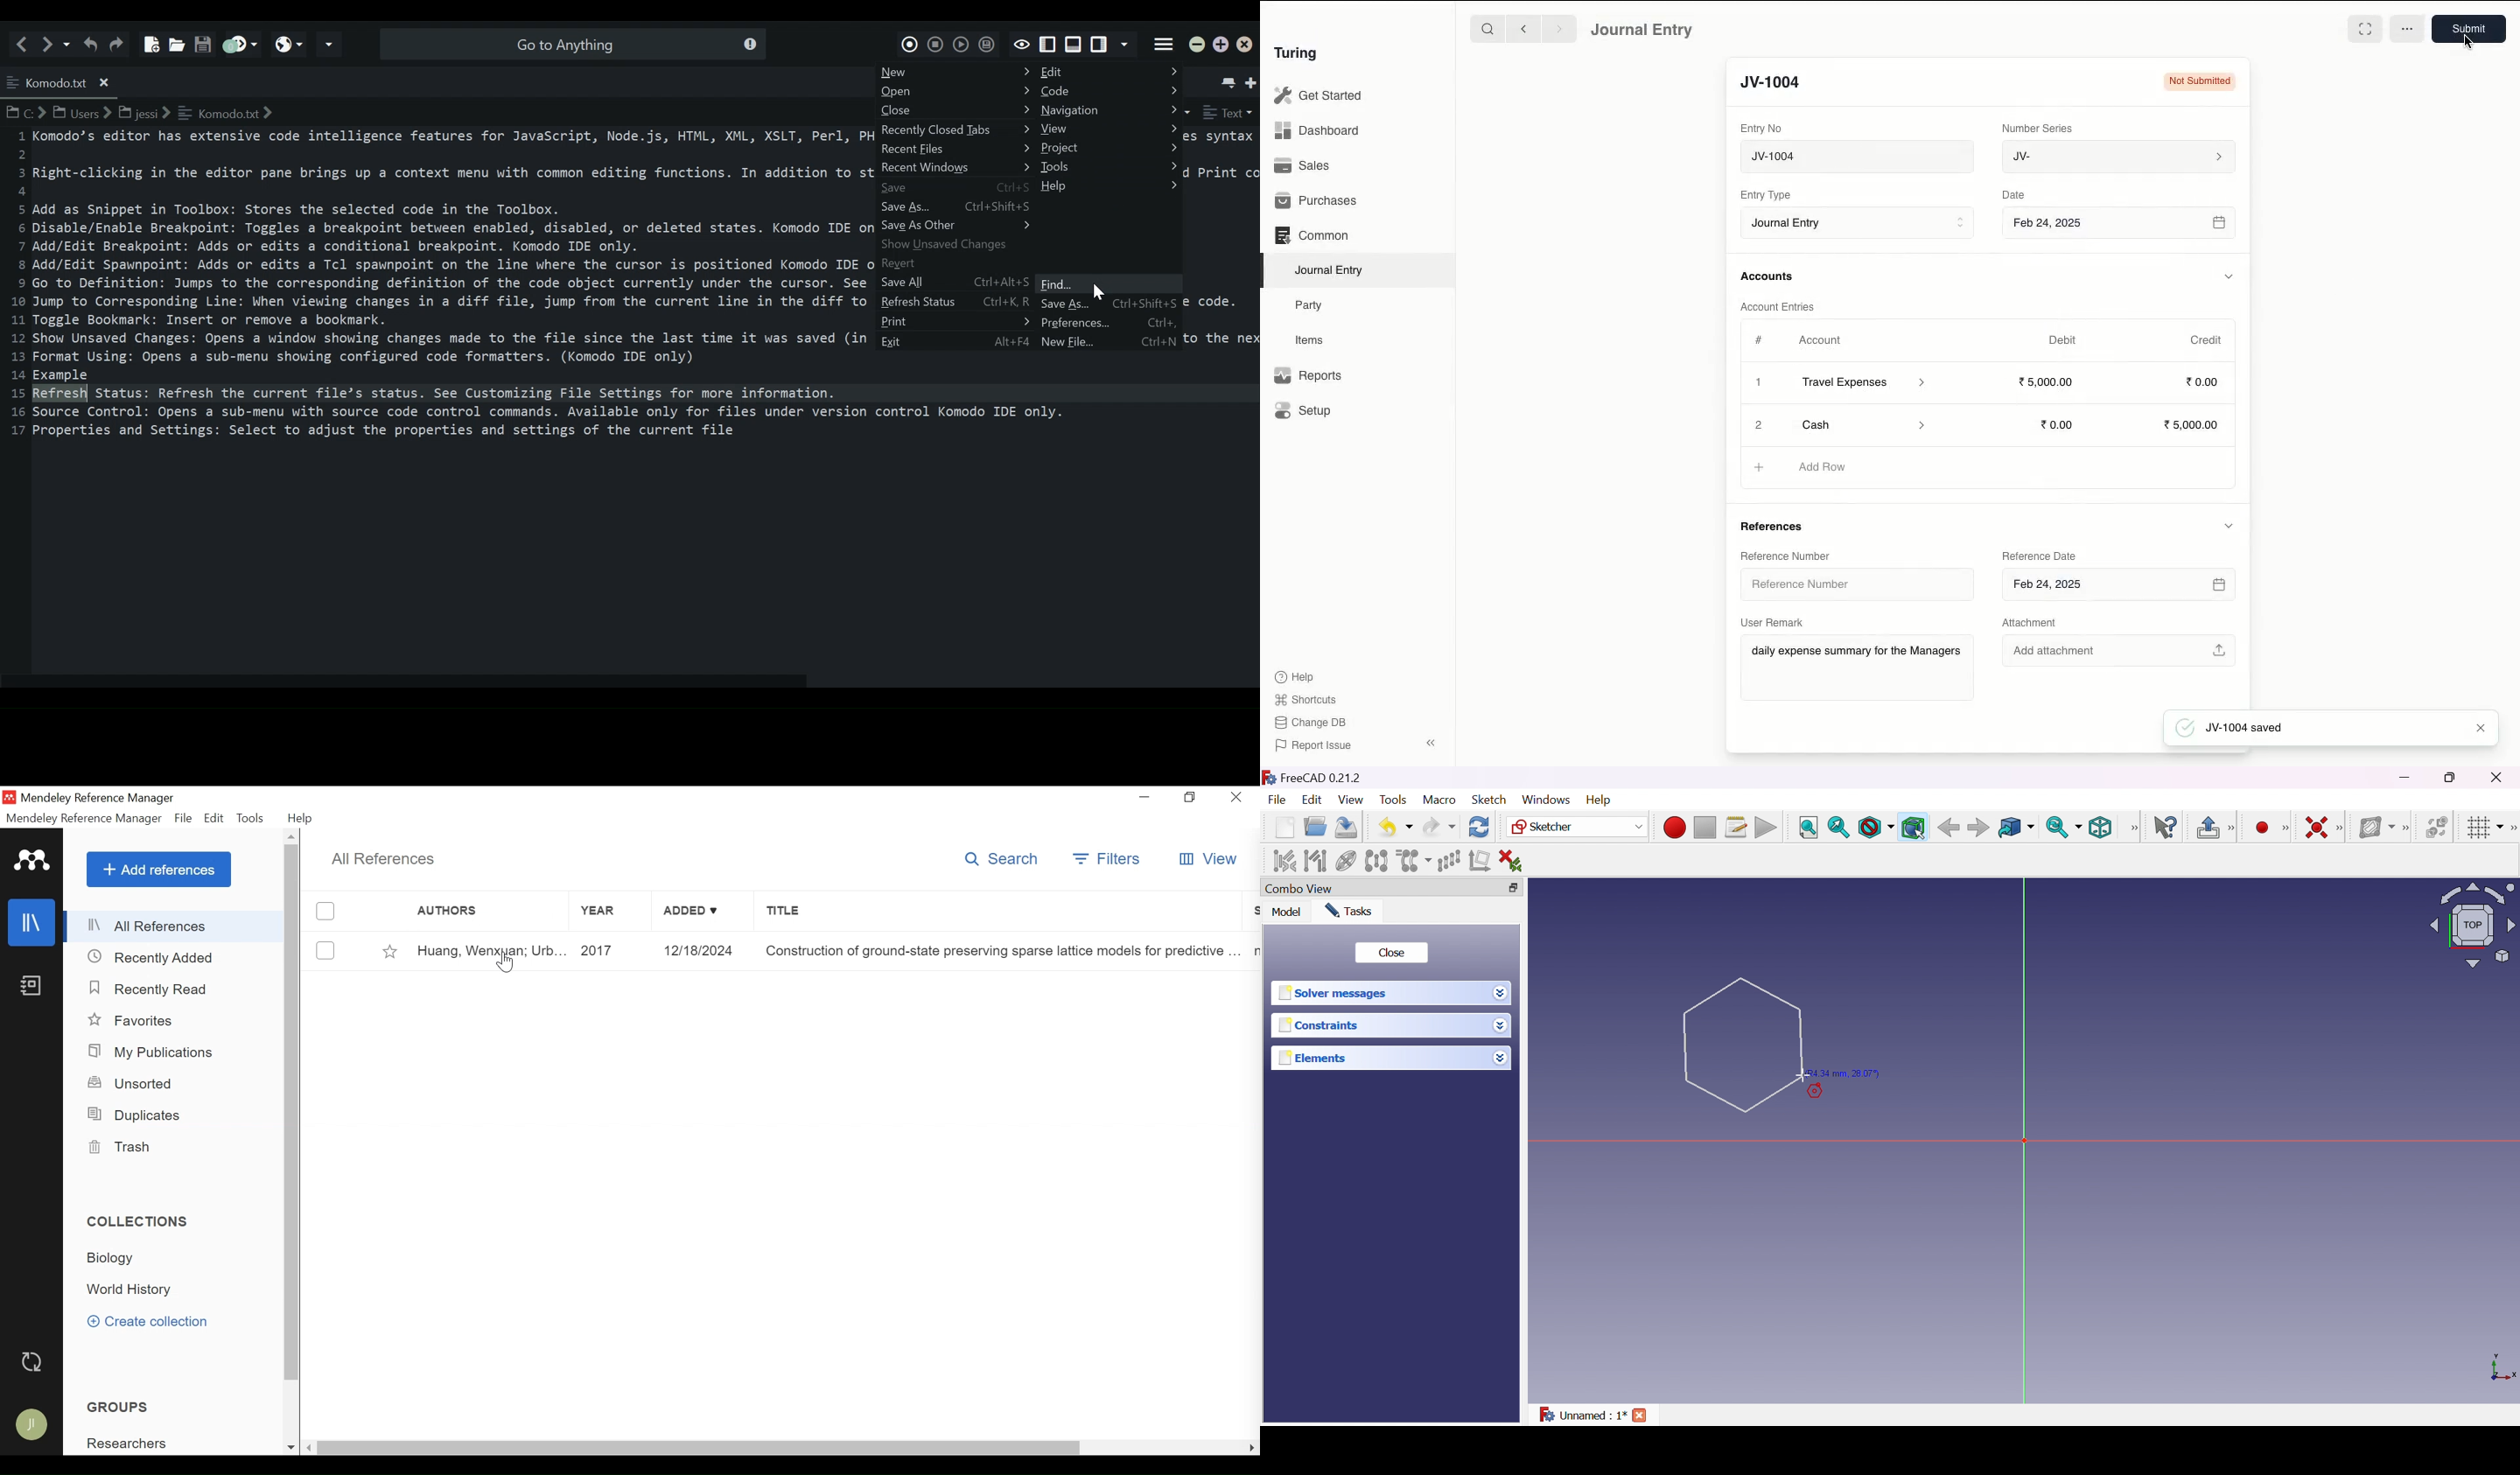 The width and height of the screenshot is (2520, 1484). What do you see at coordinates (1846, 583) in the screenshot?
I see `Reference Number` at bounding box center [1846, 583].